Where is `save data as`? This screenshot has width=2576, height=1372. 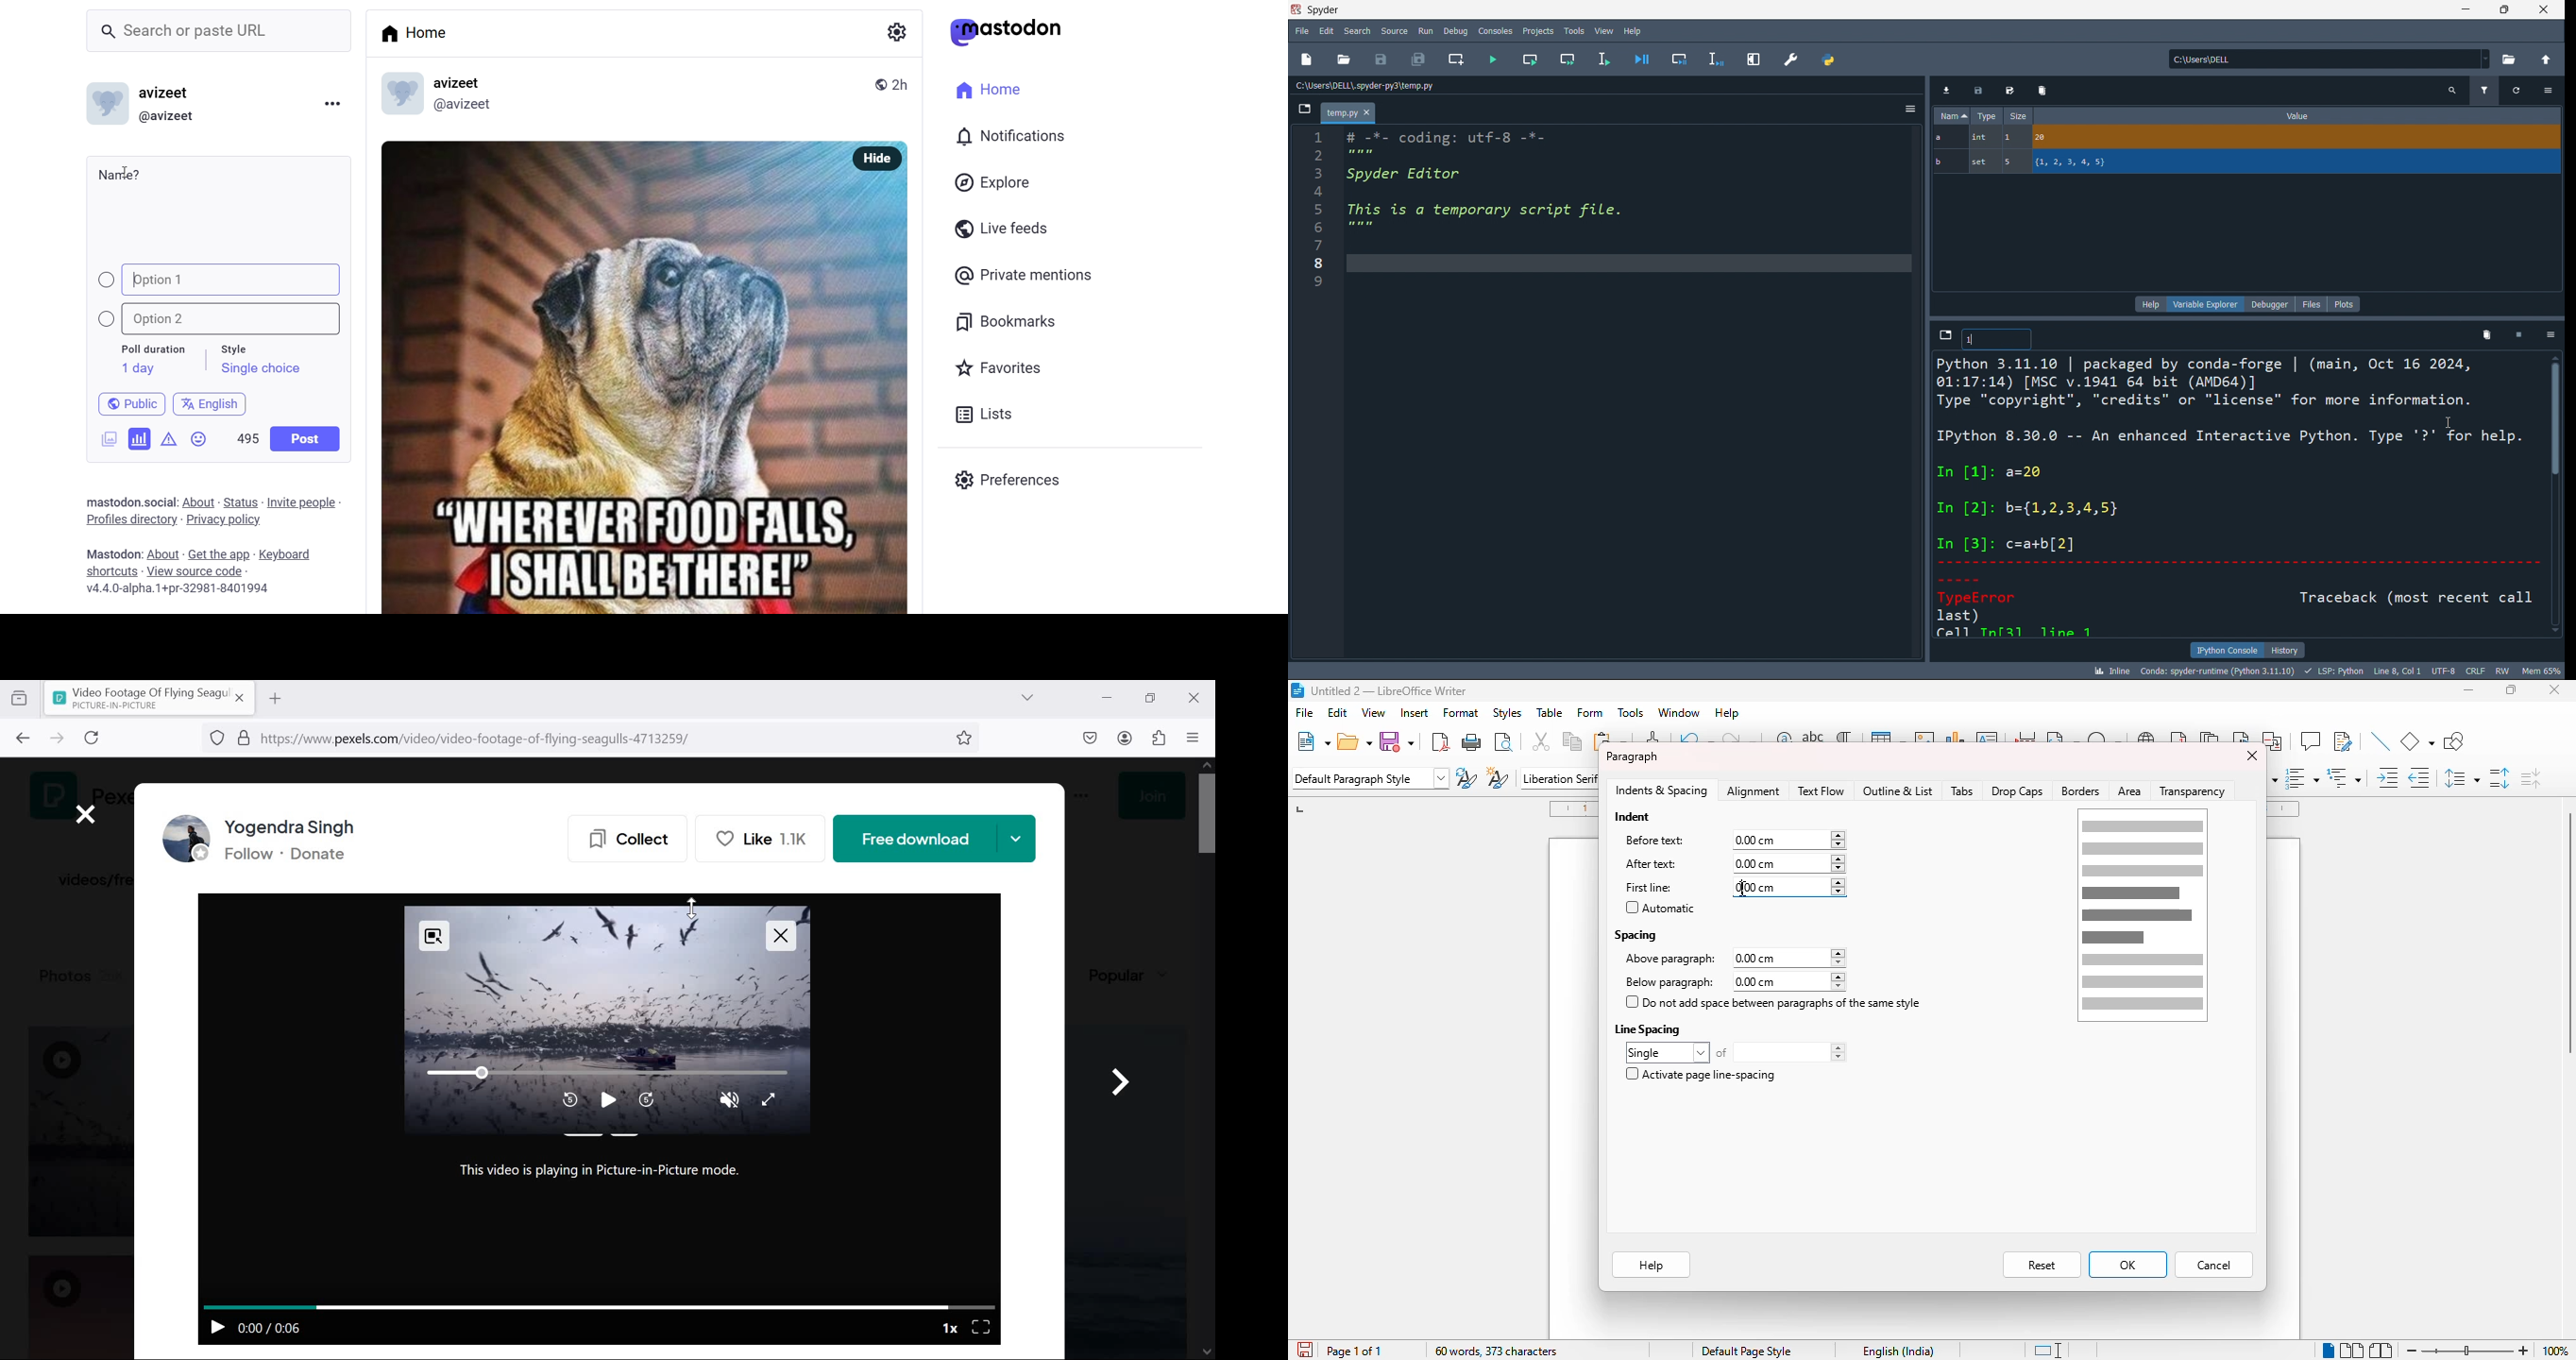 save data as is located at coordinates (2008, 91).